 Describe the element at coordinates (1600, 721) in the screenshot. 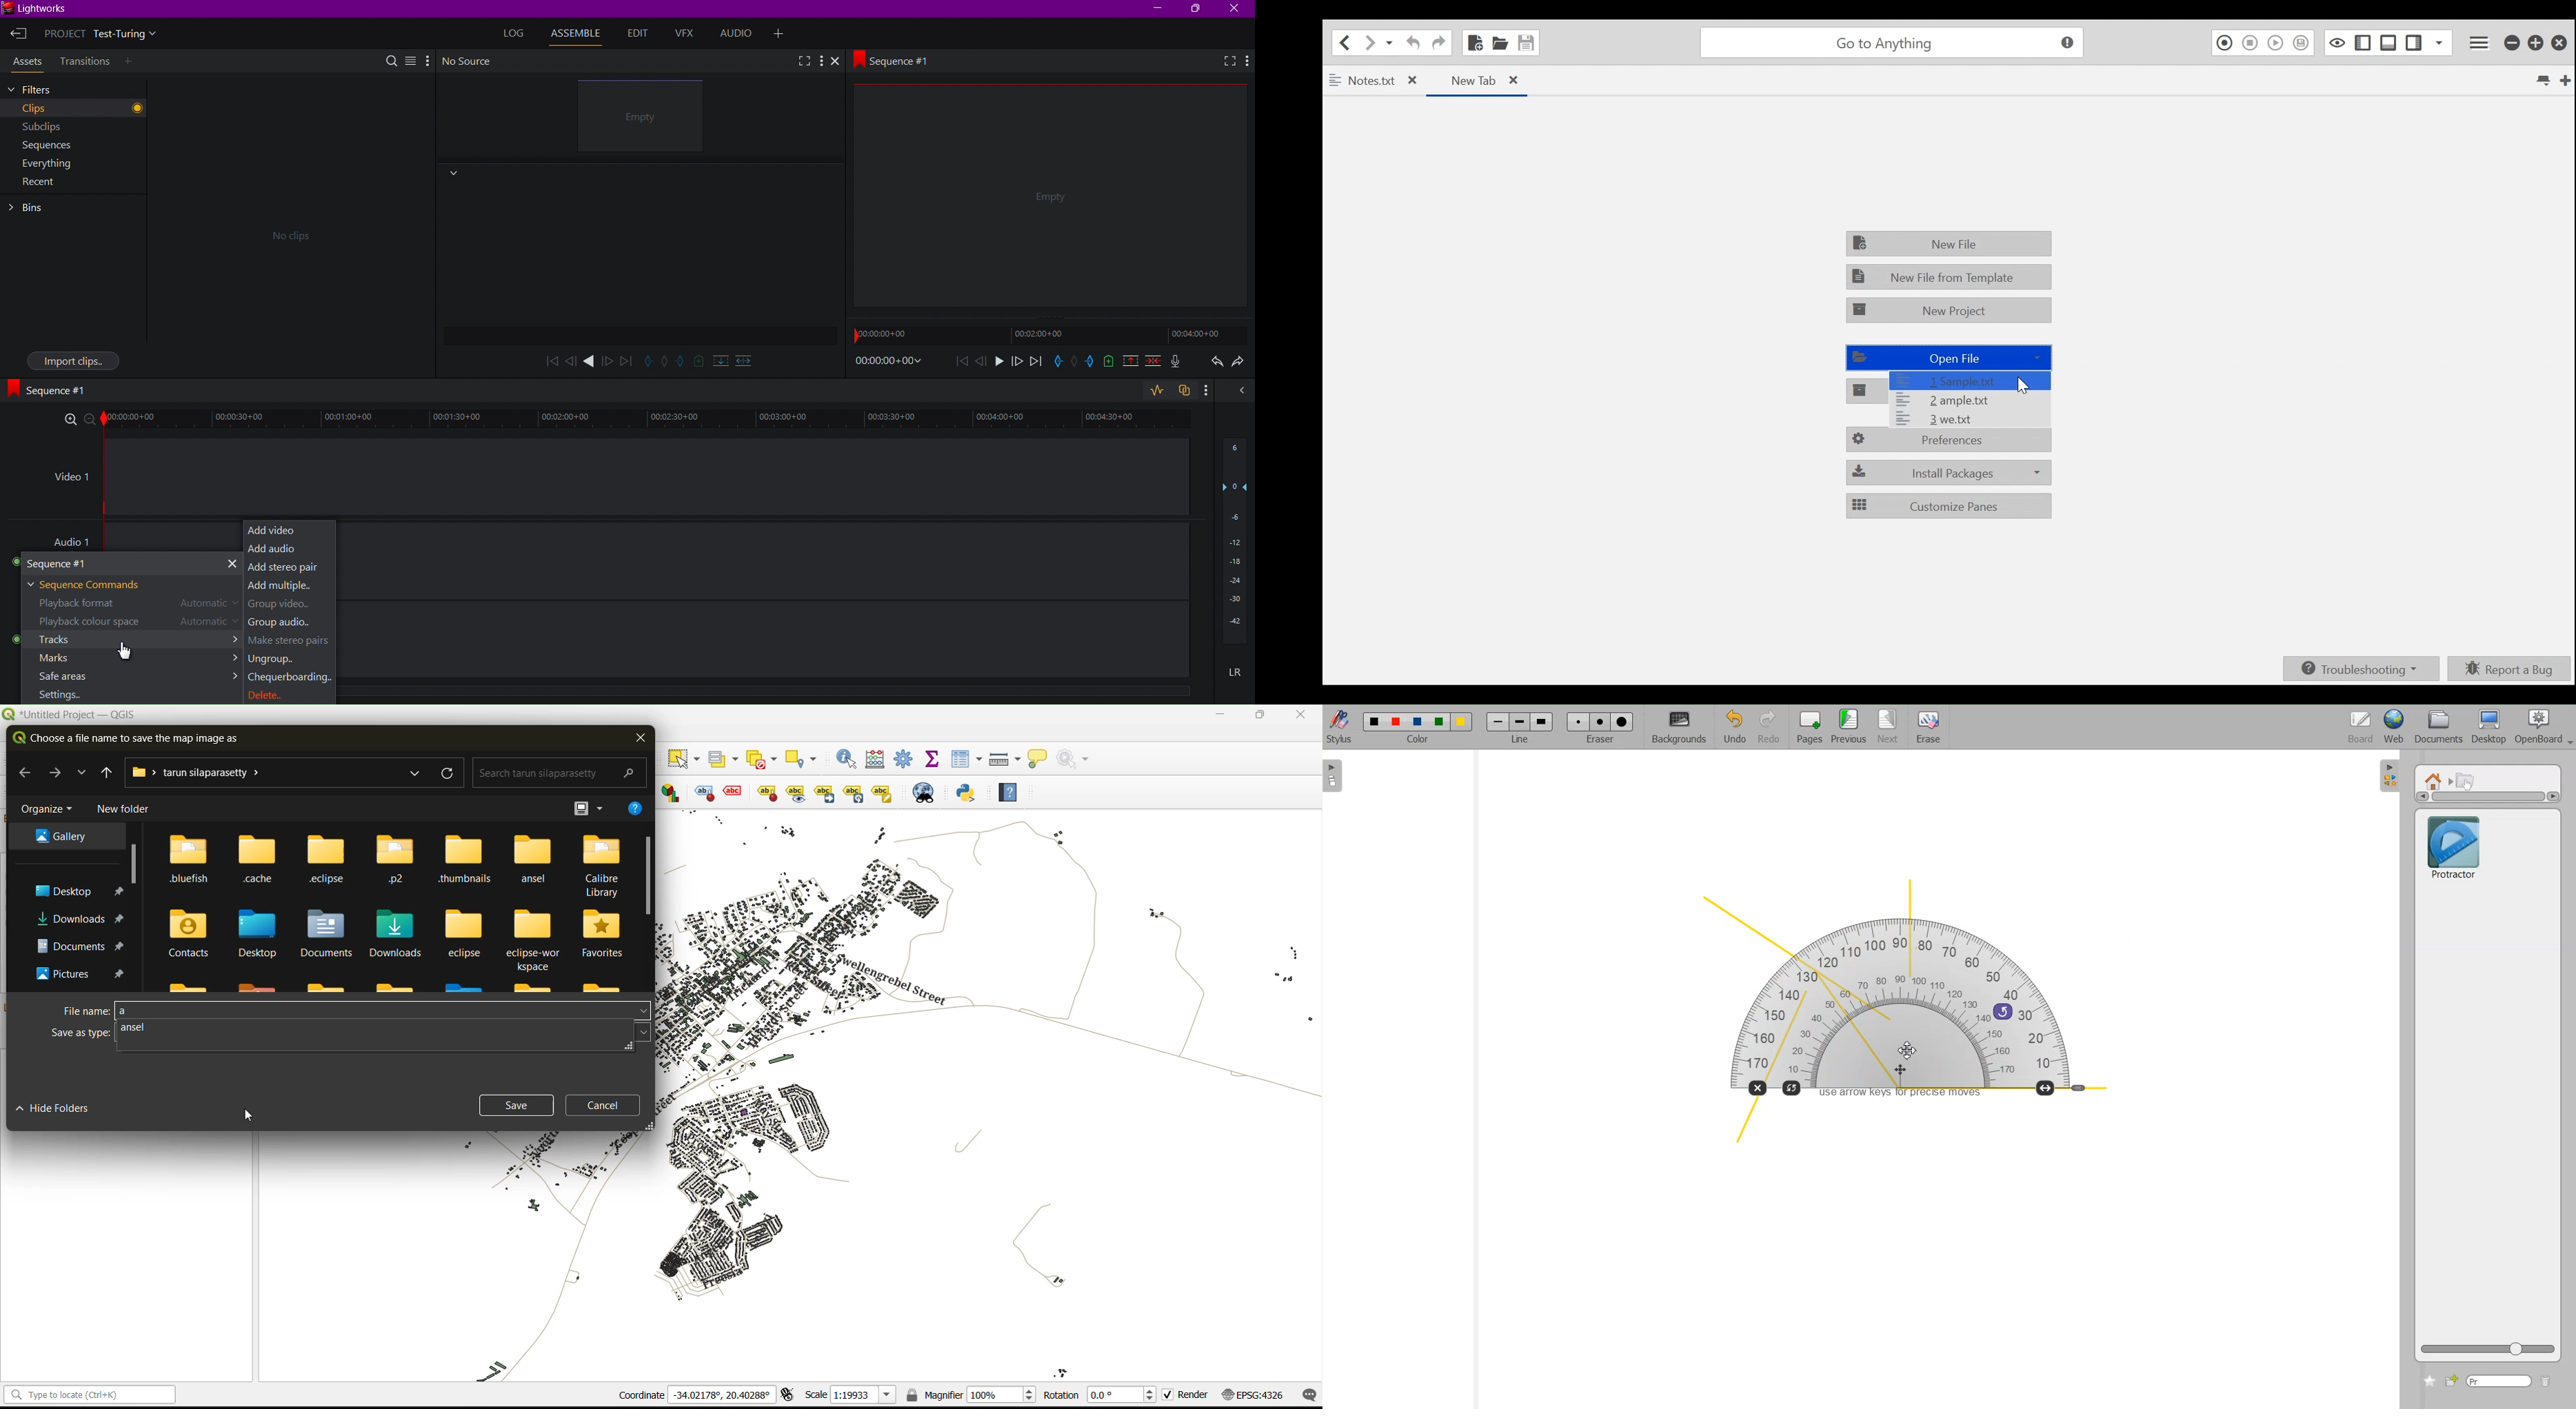

I see `Erase` at that location.